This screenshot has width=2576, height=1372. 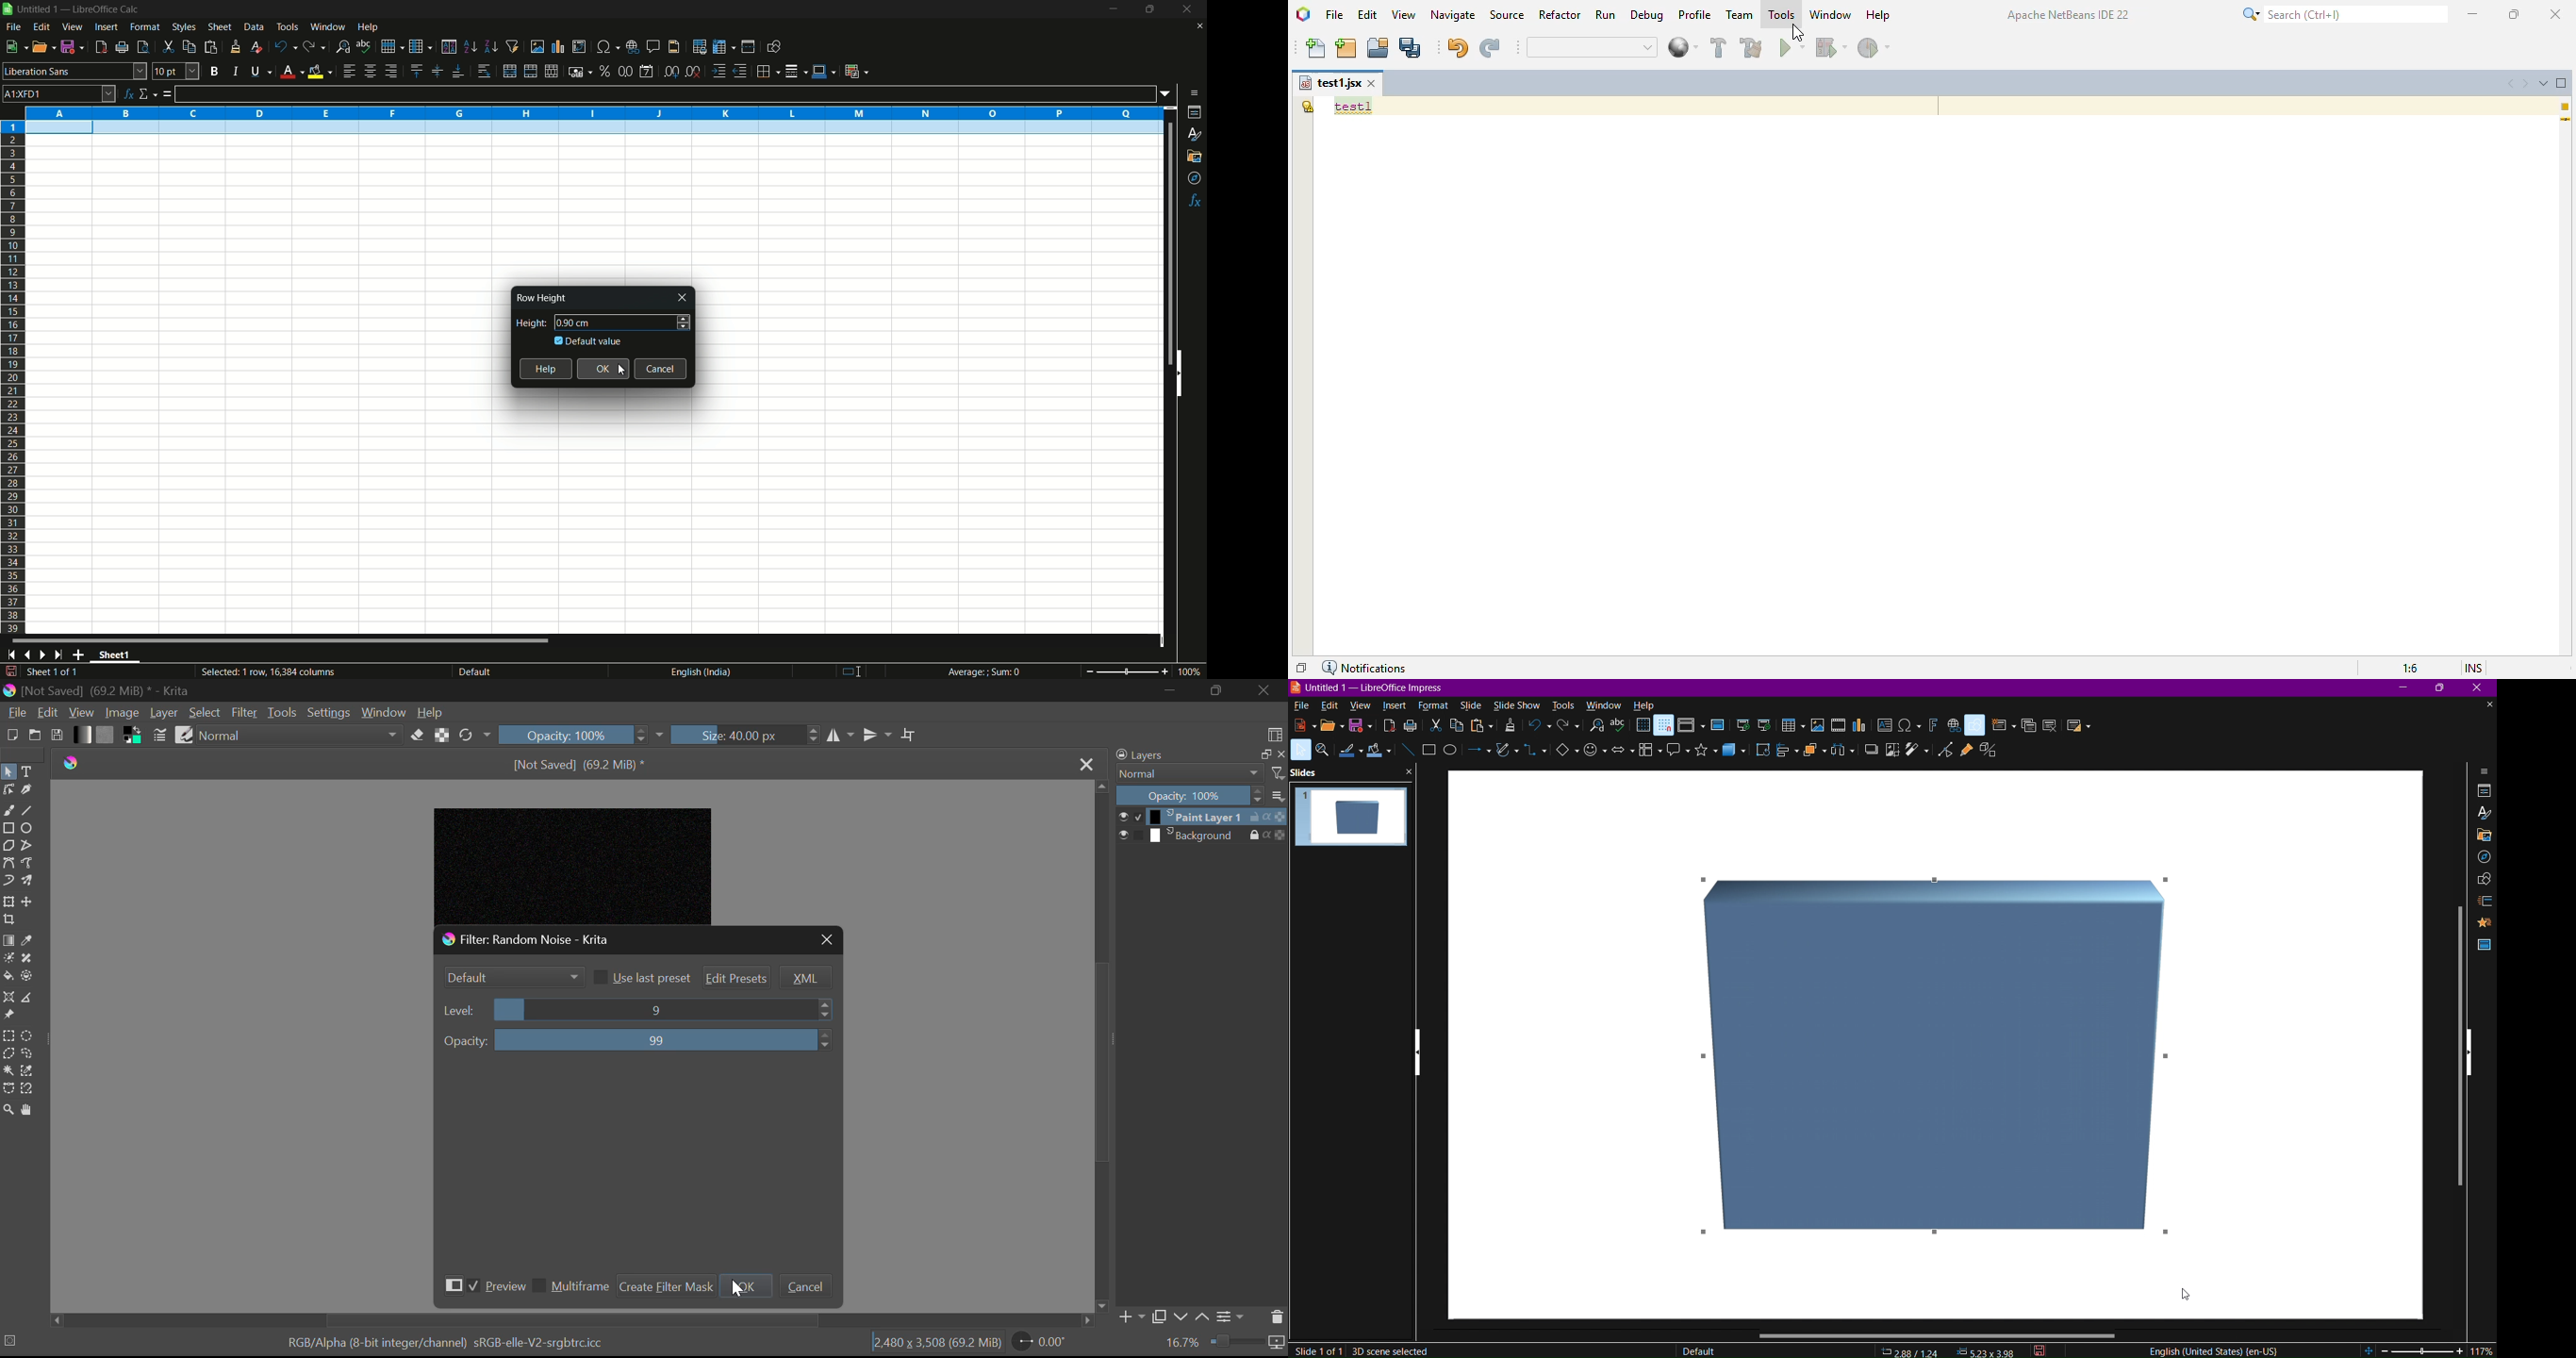 What do you see at coordinates (1121, 815) in the screenshot?
I see `select` at bounding box center [1121, 815].